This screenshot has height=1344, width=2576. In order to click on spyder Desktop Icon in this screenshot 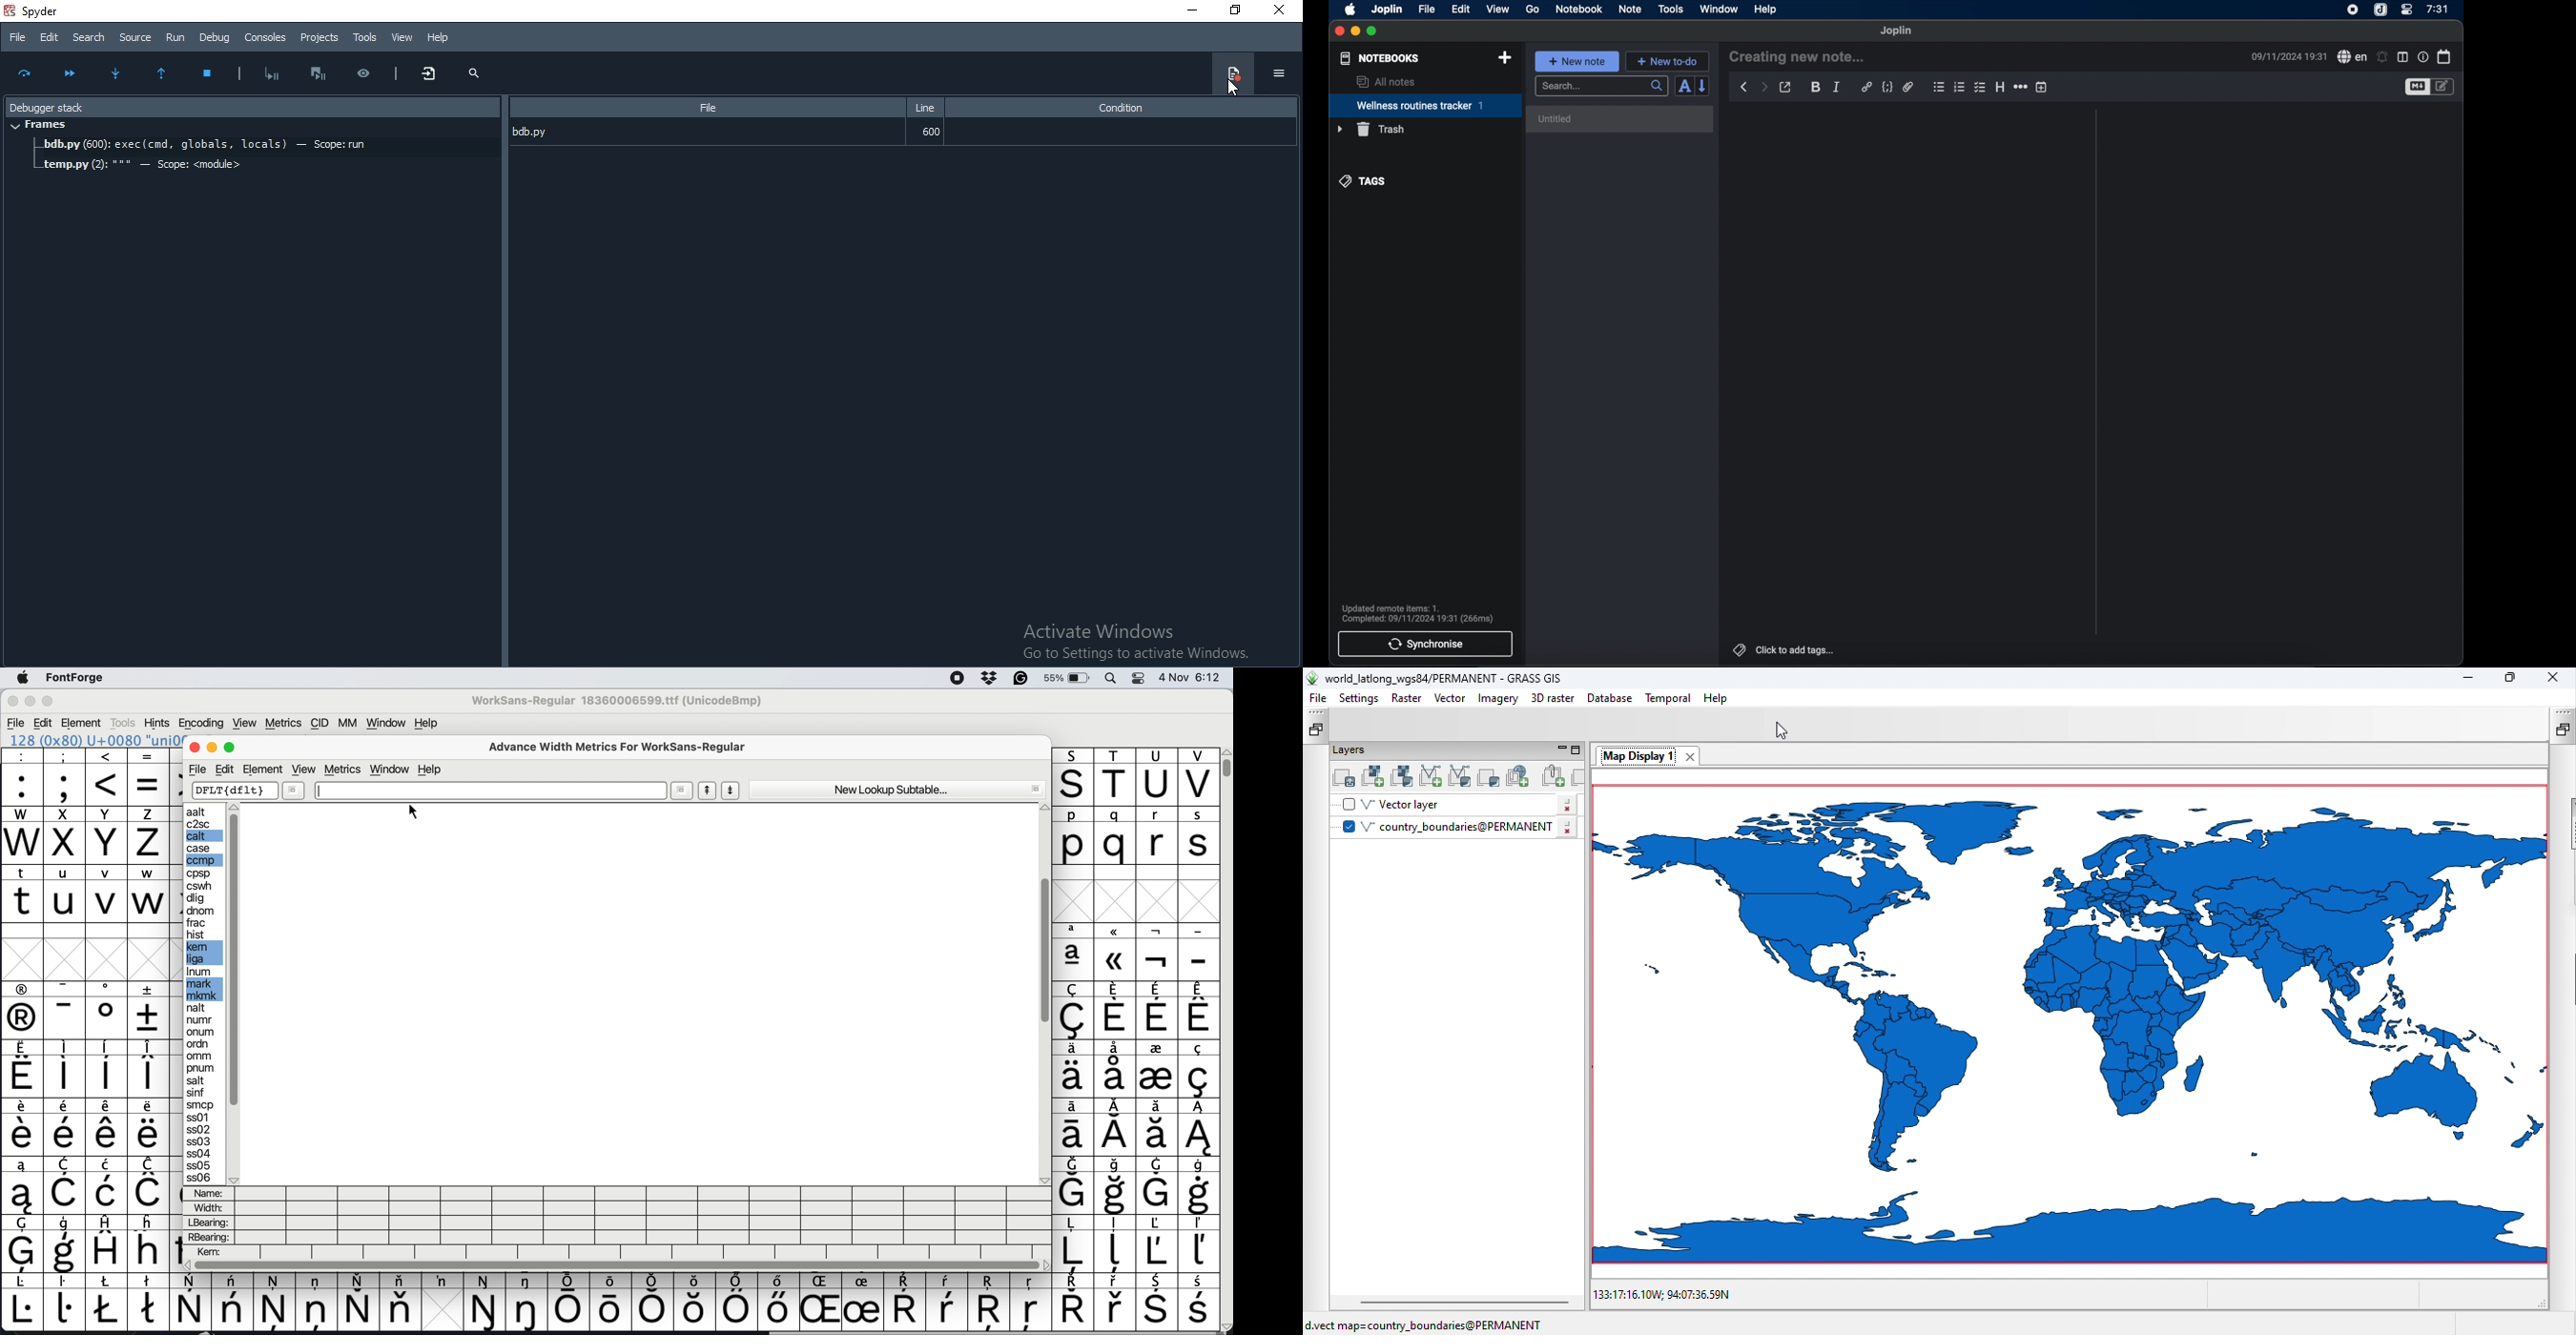, I will do `click(38, 10)`.